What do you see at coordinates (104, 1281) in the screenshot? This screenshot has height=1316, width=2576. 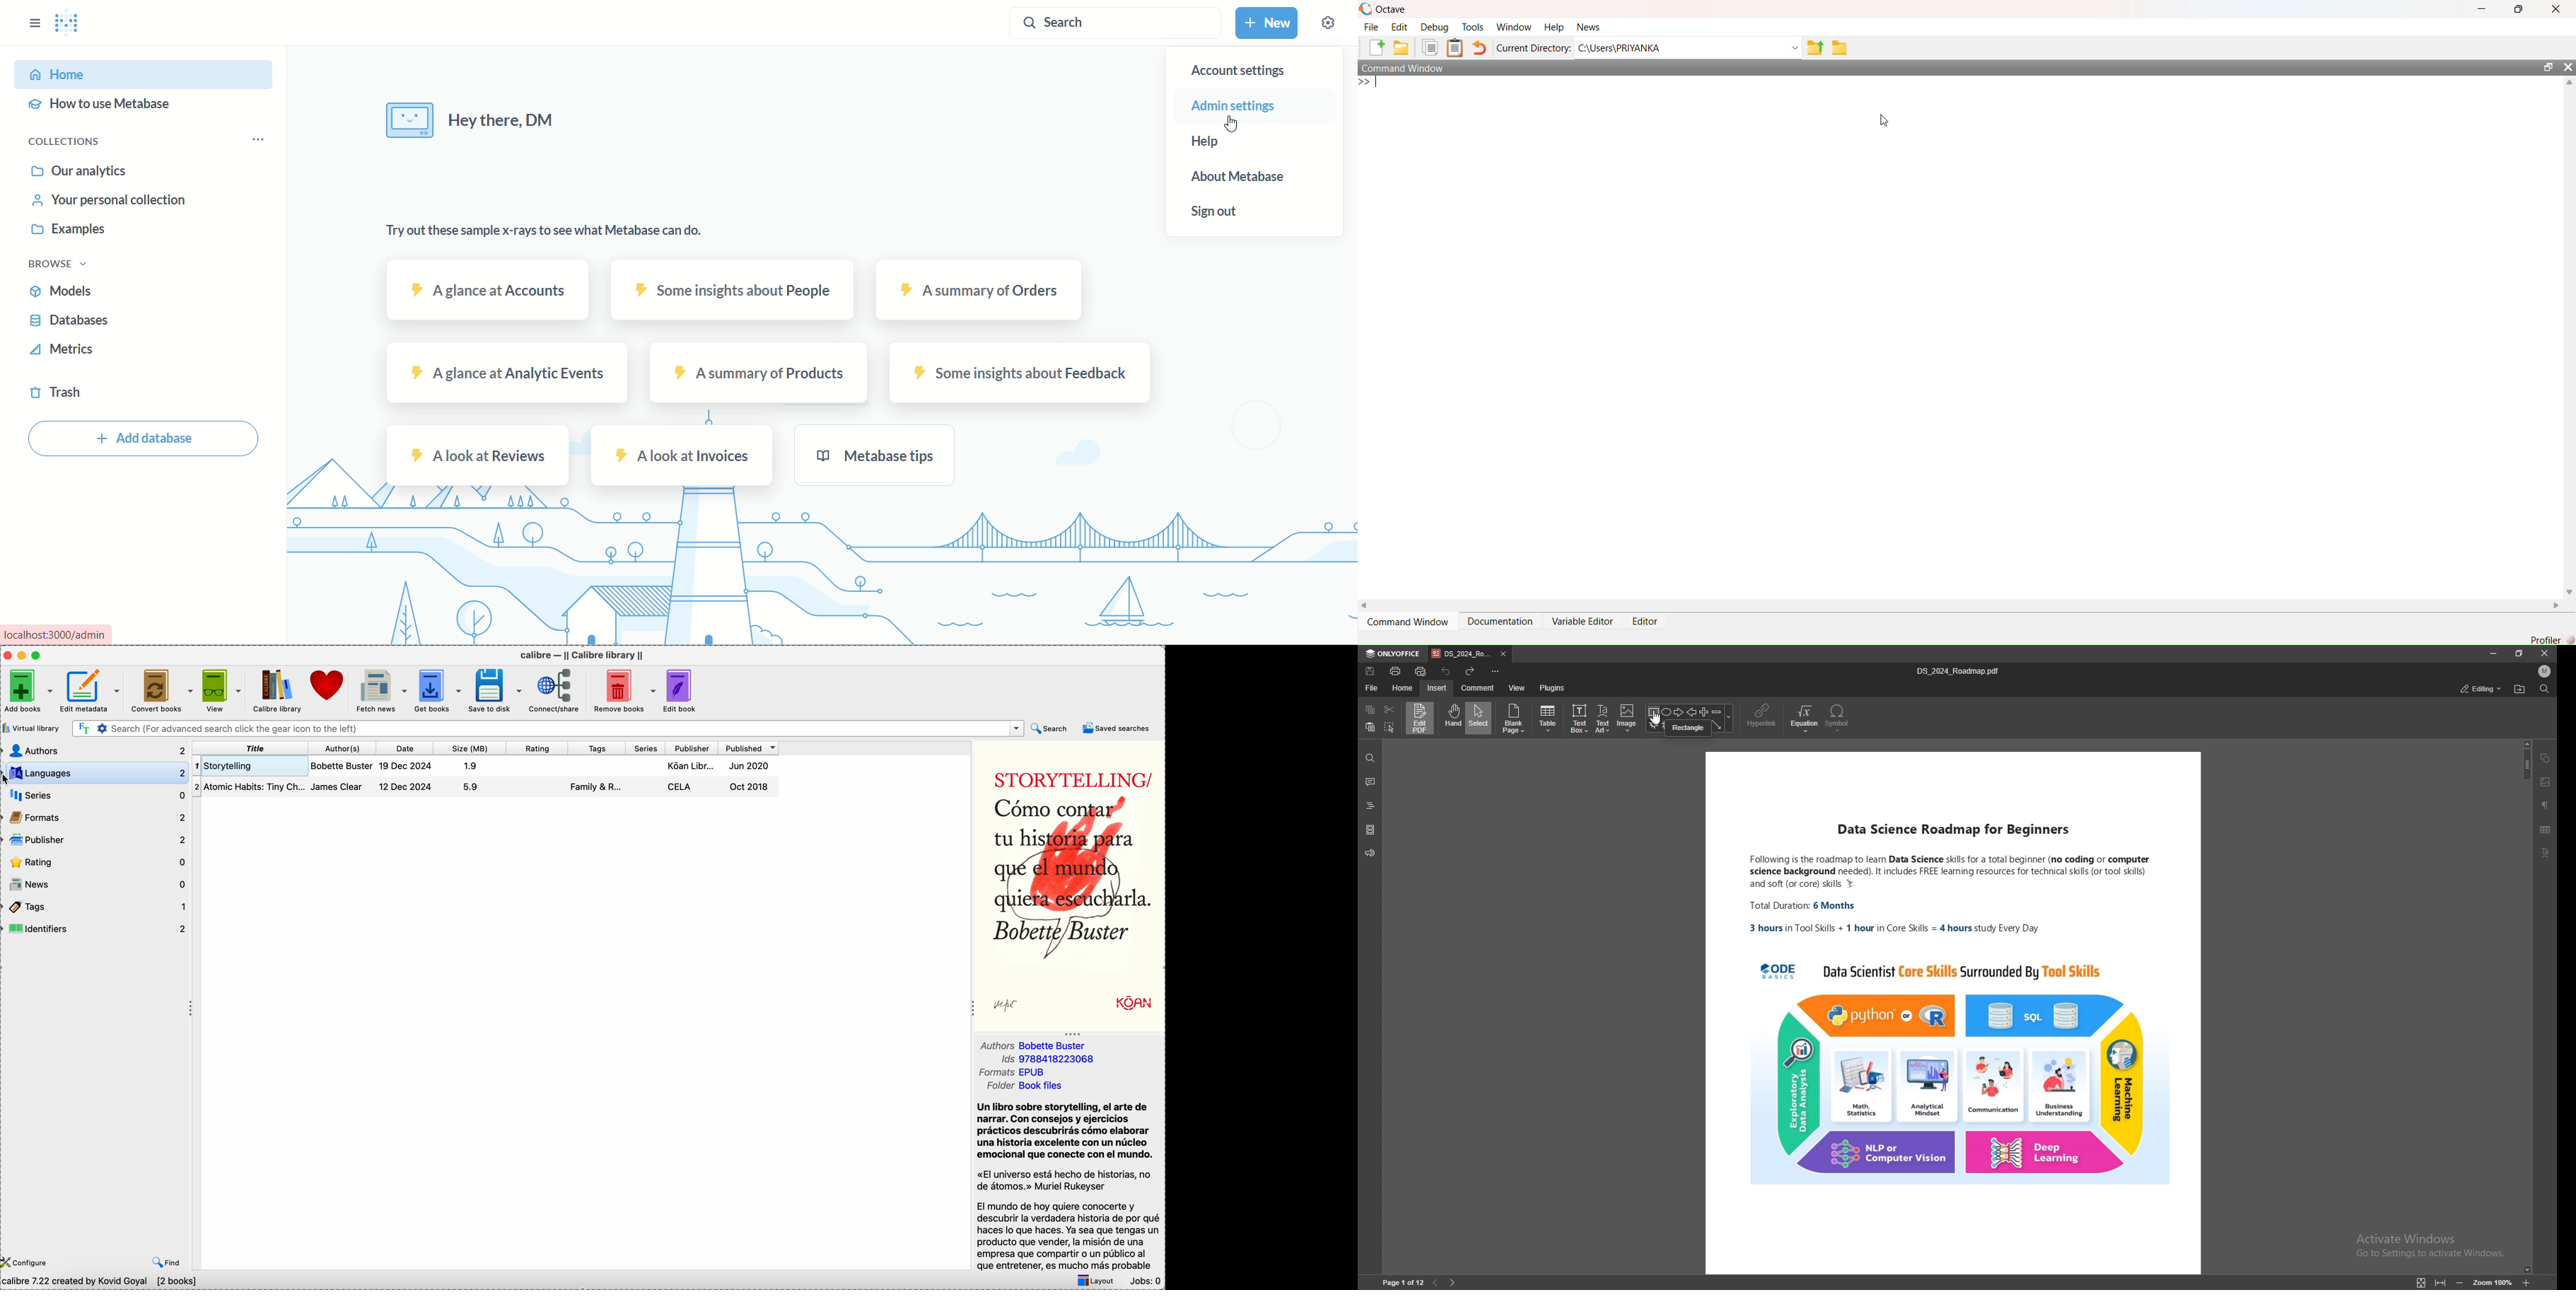 I see `Calibre 7.22 created by Kovid Goyal [2 books]` at bounding box center [104, 1281].